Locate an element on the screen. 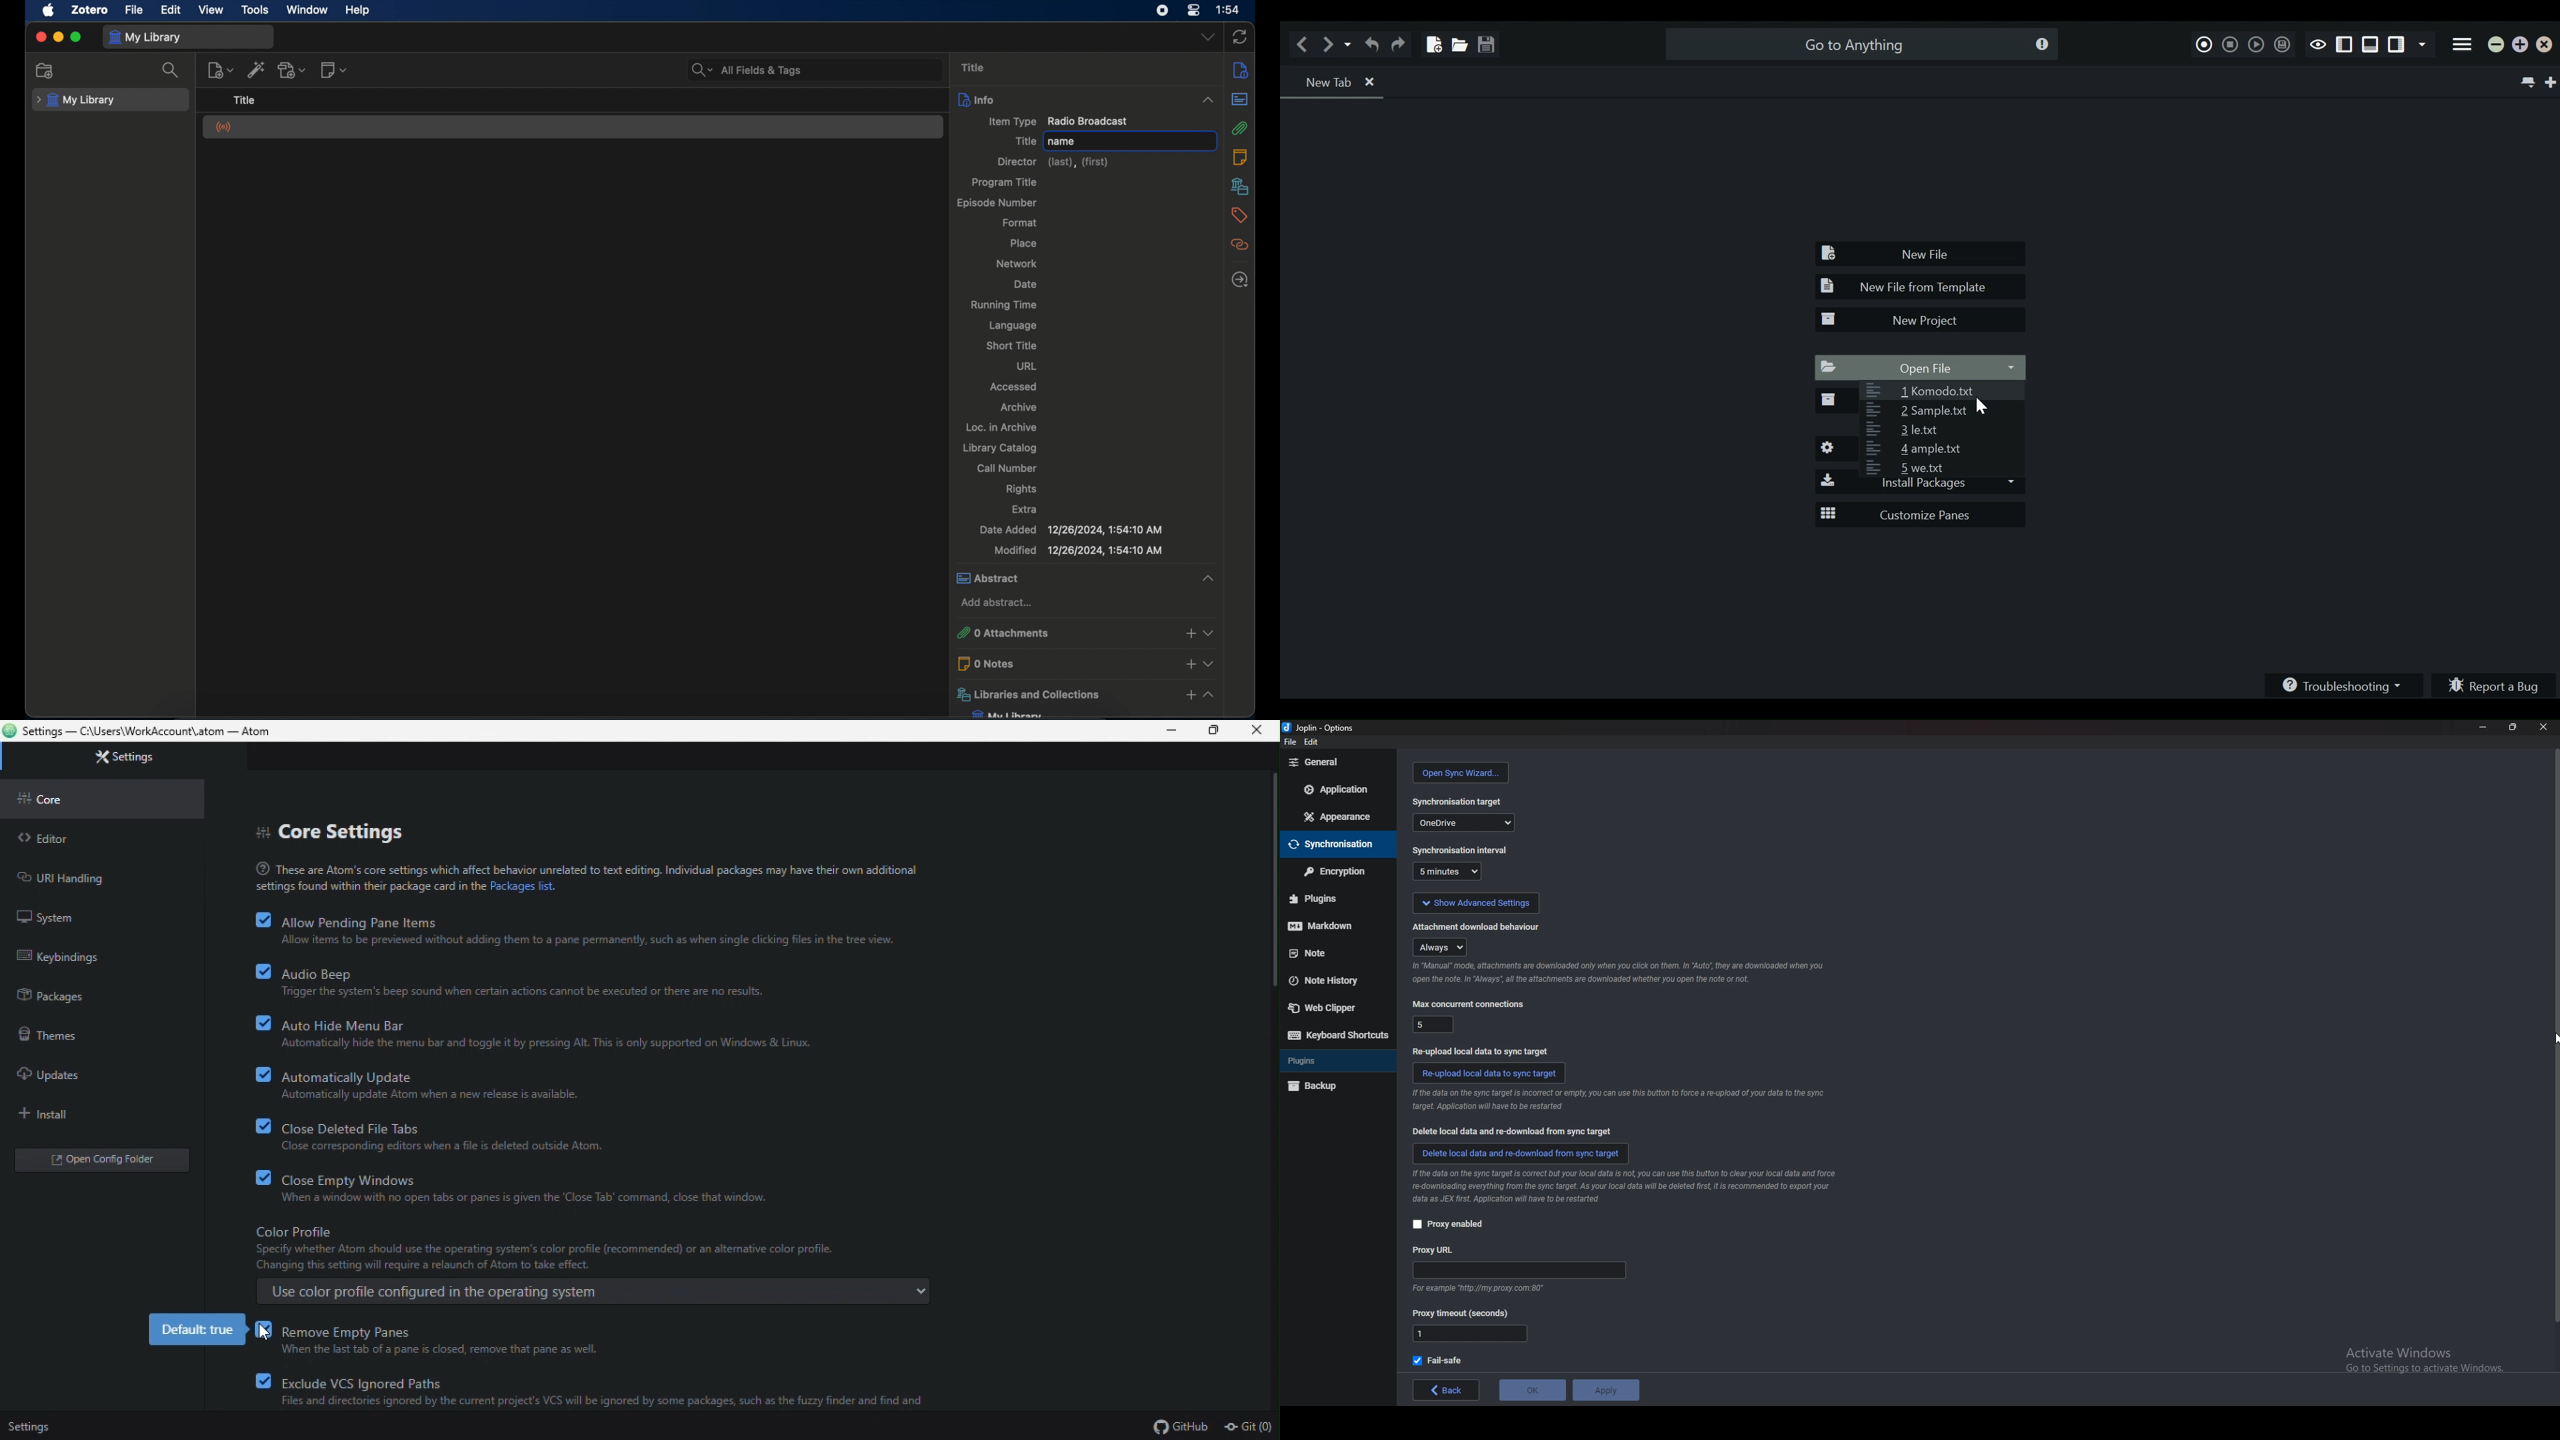  name is located at coordinates (1128, 140).